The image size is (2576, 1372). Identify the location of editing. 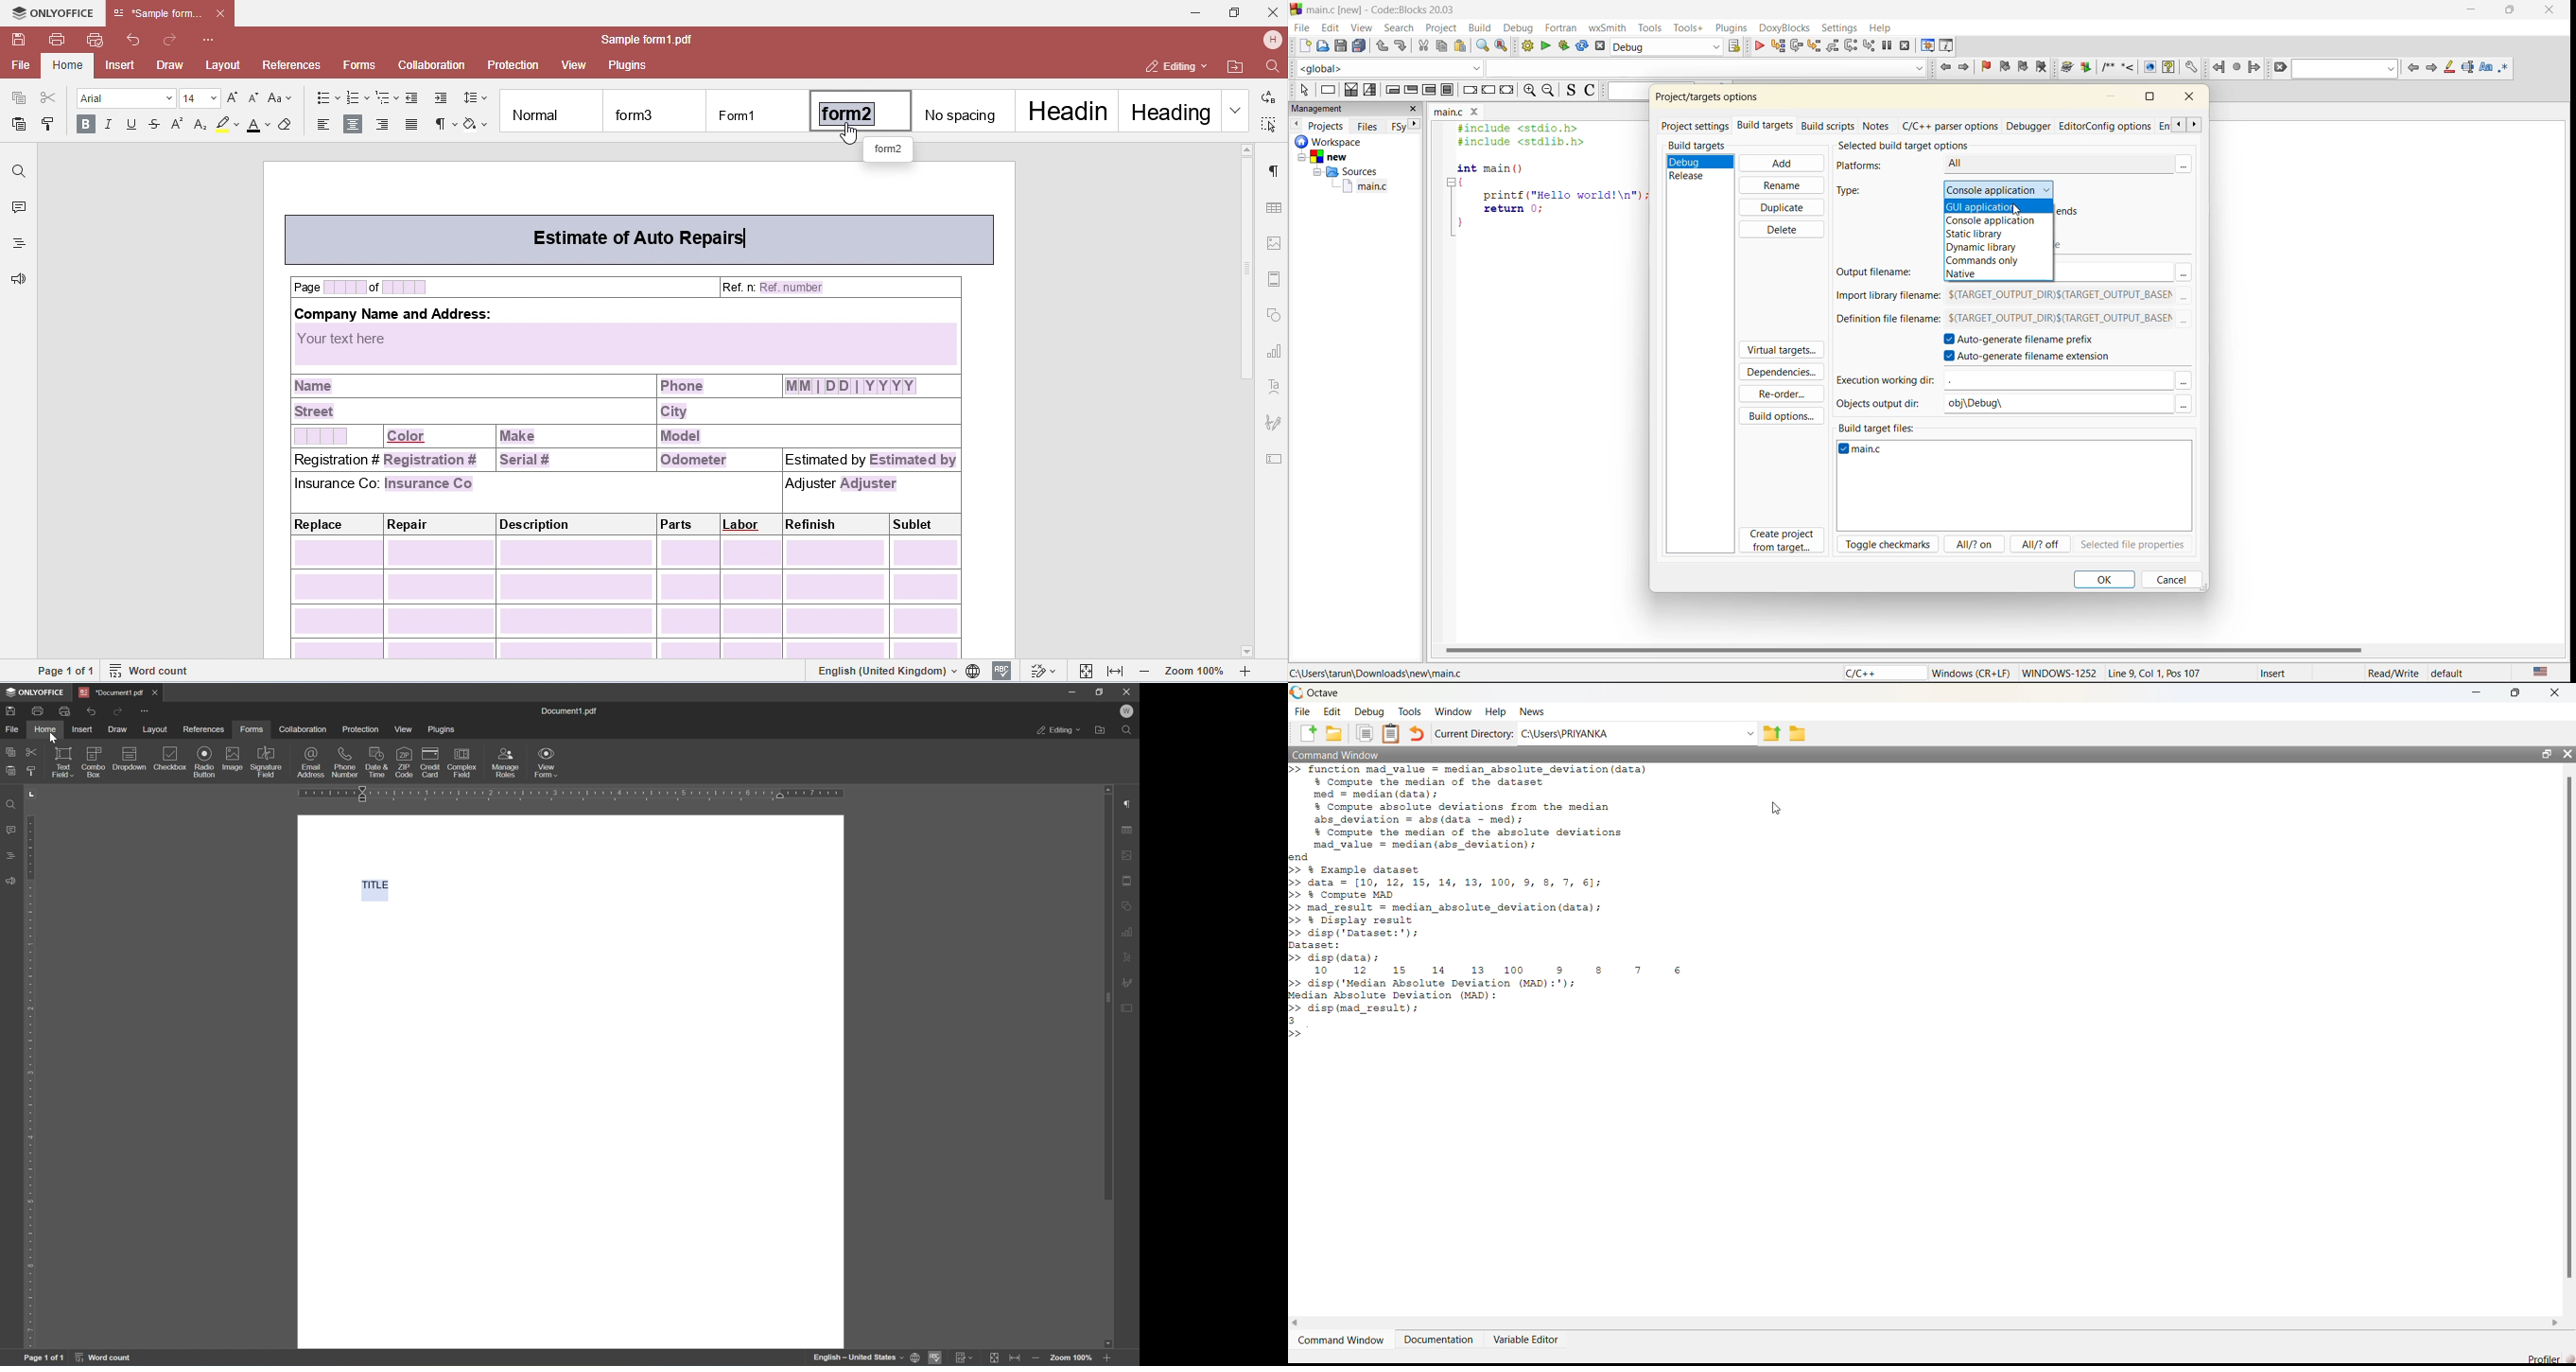
(1057, 731).